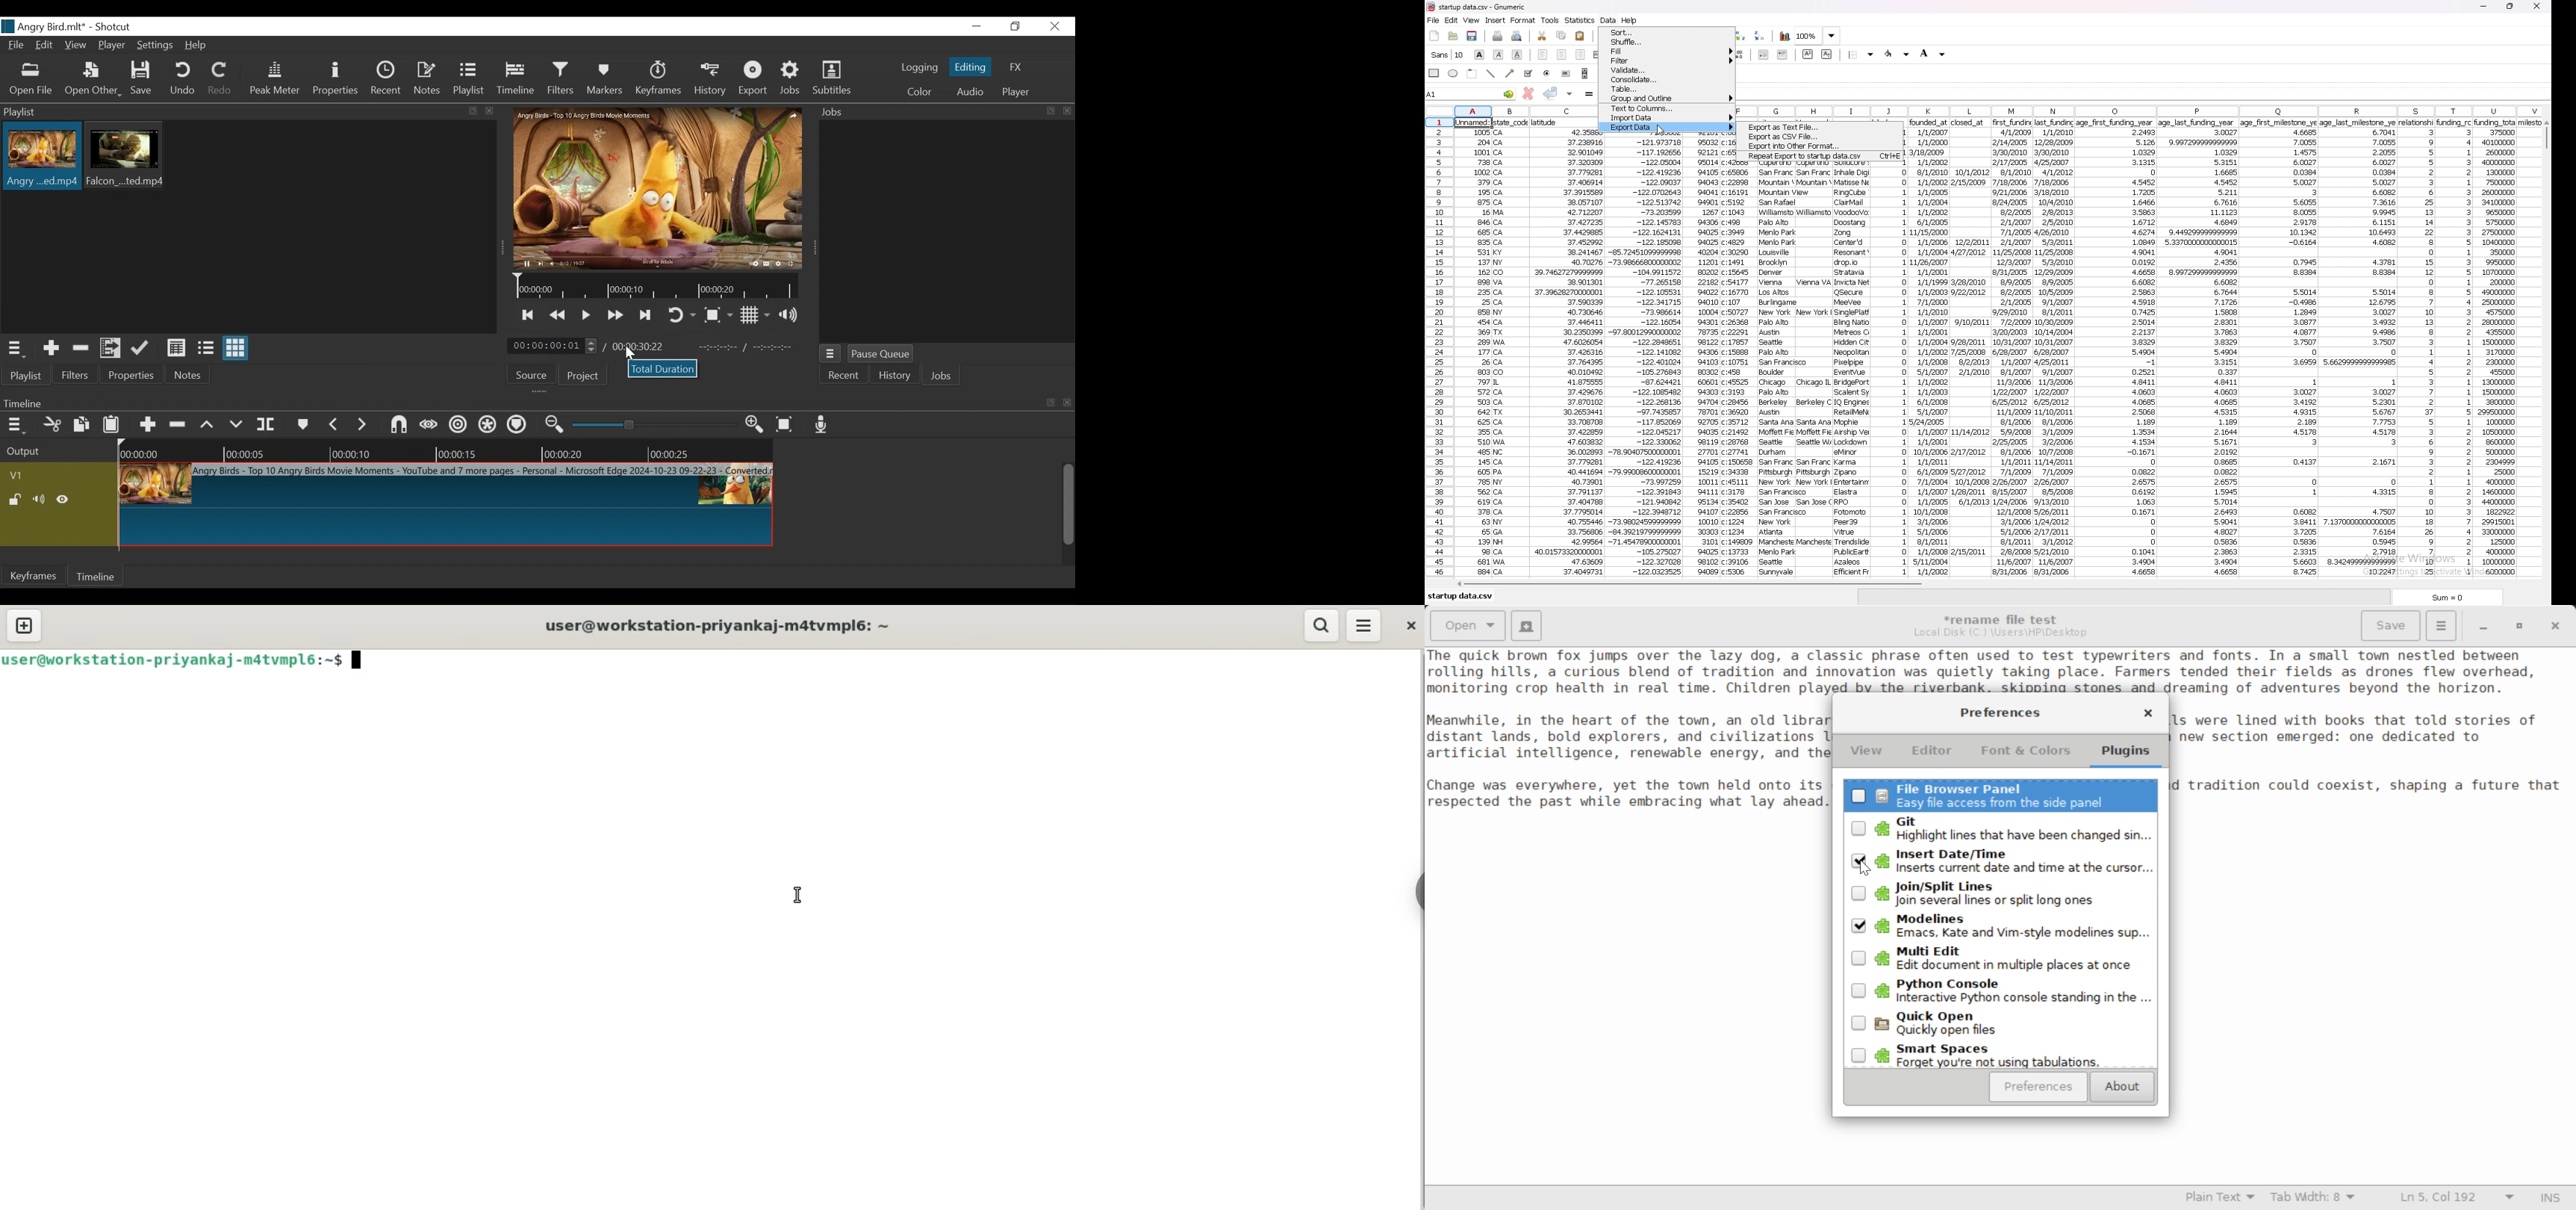 This screenshot has width=2576, height=1232. I want to click on Jobs, so click(792, 80).